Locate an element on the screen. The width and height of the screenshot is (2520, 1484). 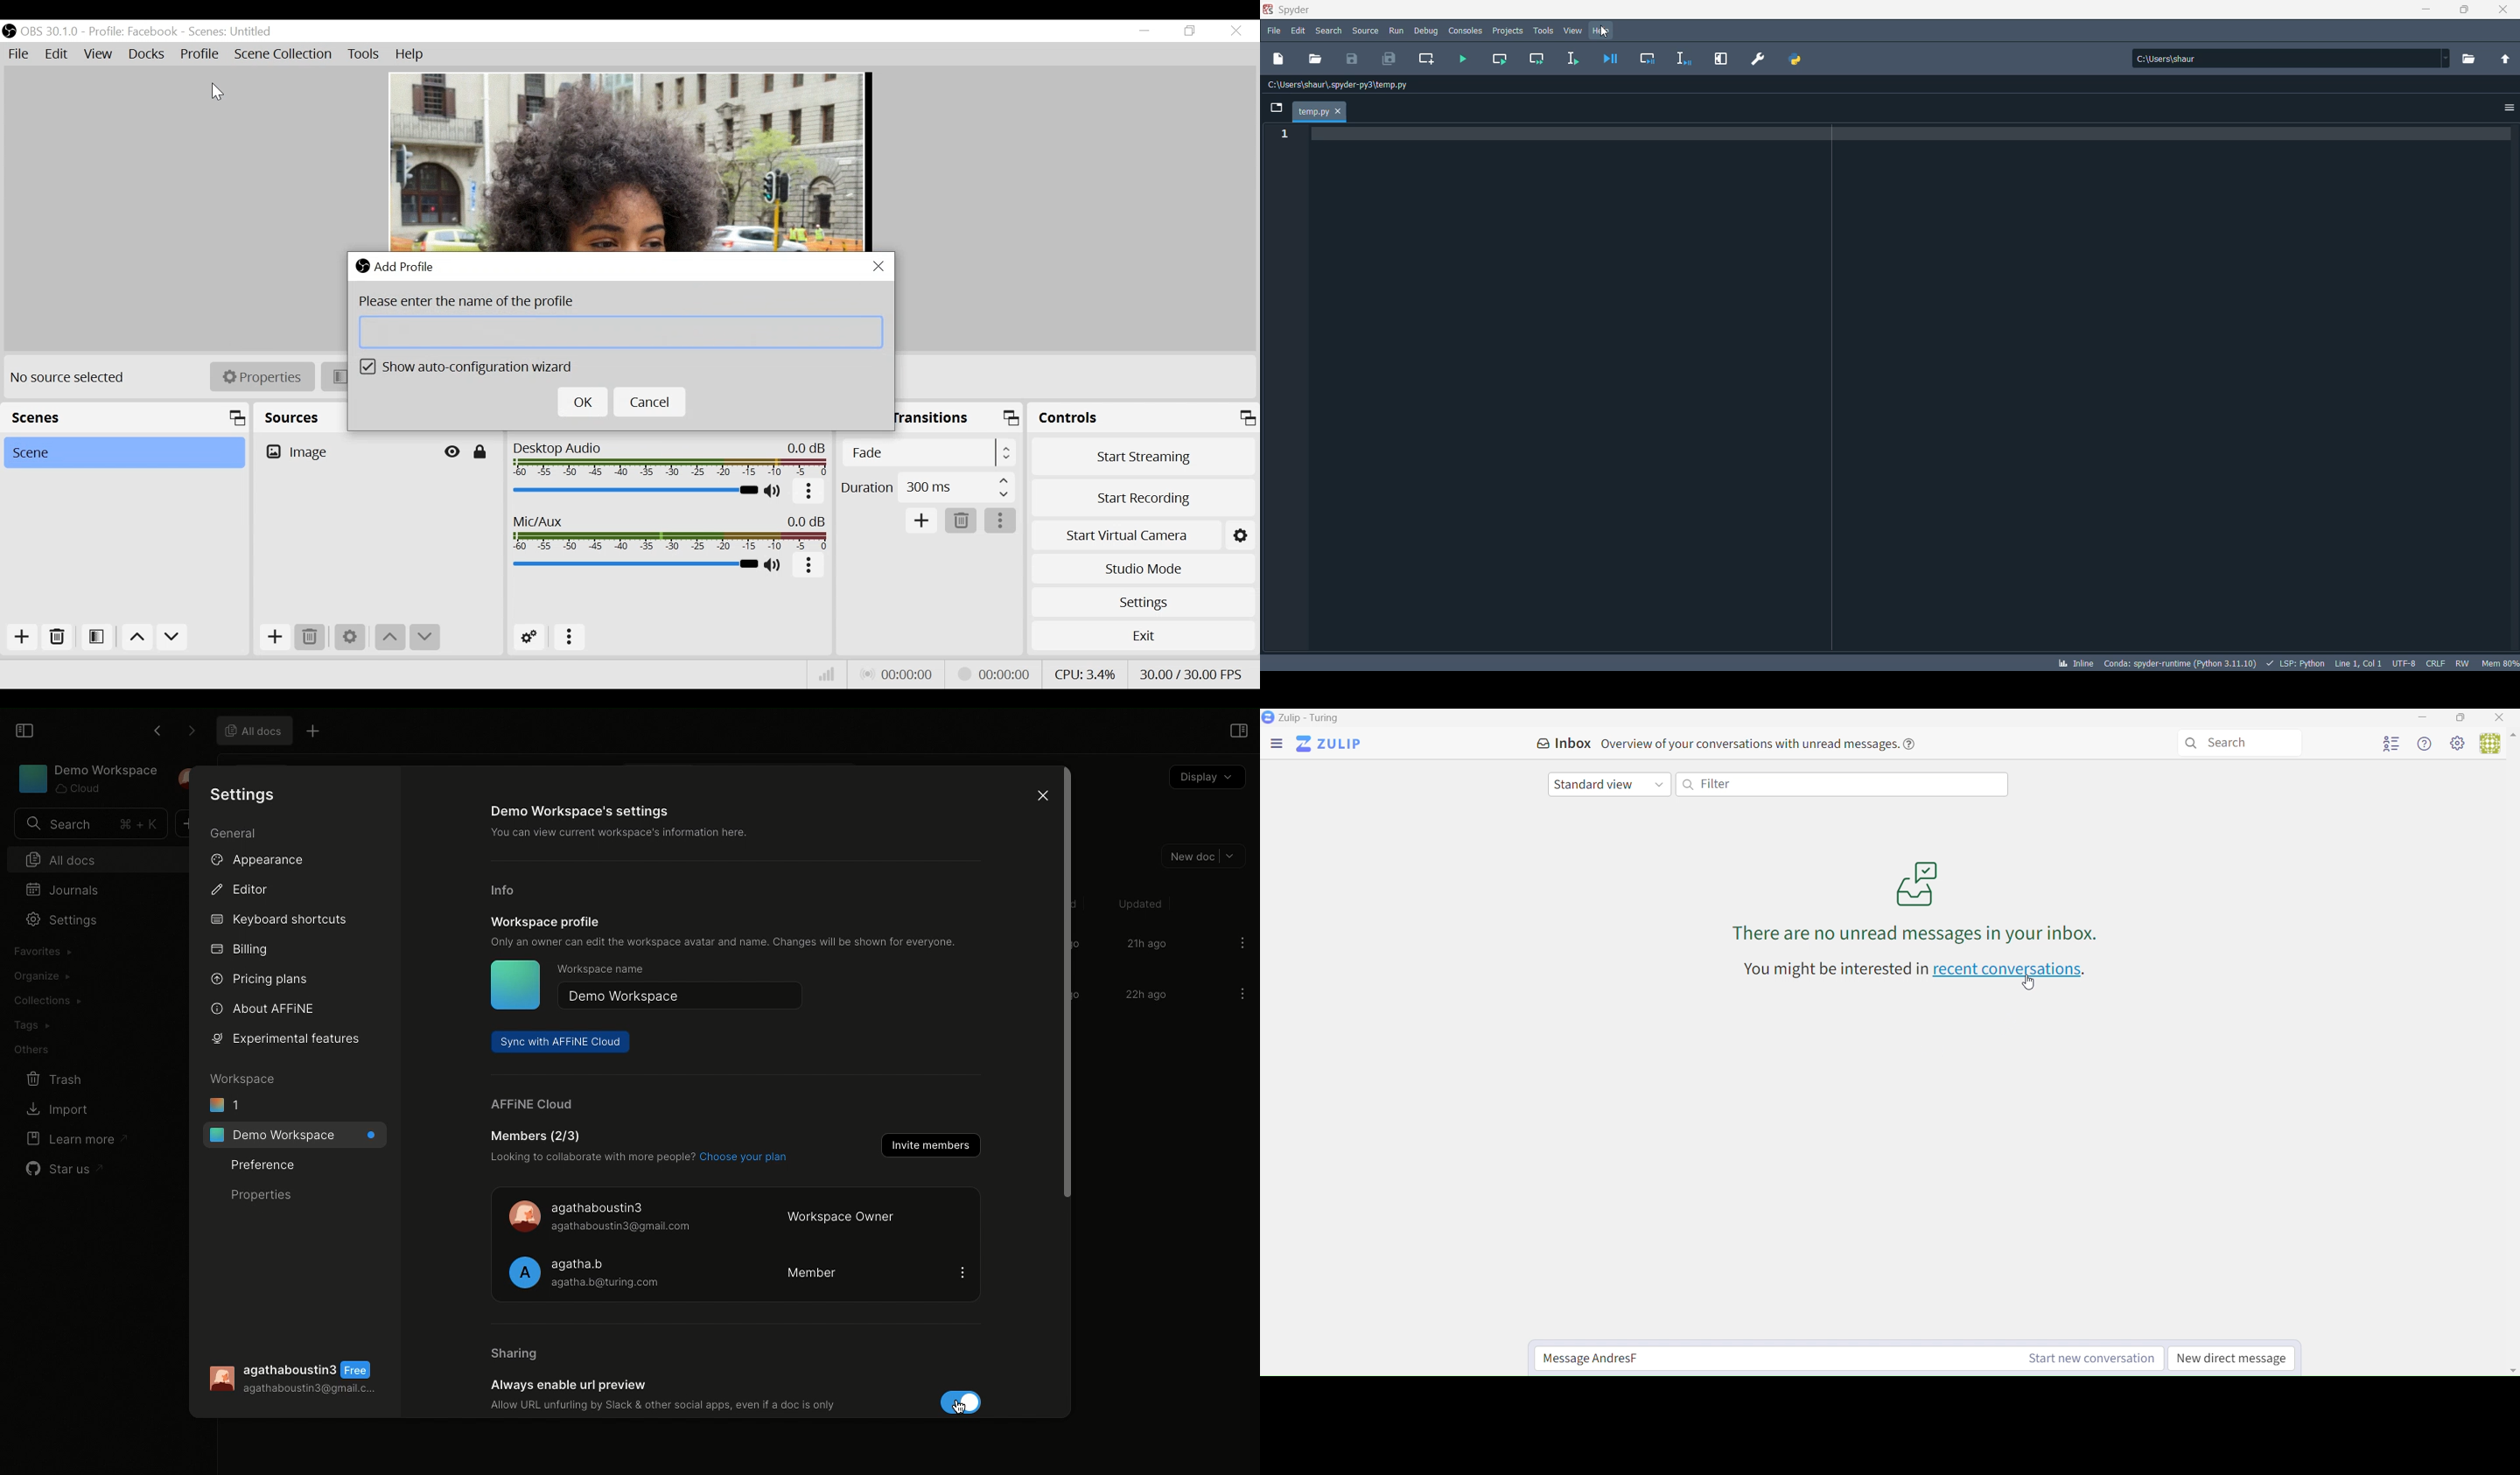
OBS Version is located at coordinates (51, 31).